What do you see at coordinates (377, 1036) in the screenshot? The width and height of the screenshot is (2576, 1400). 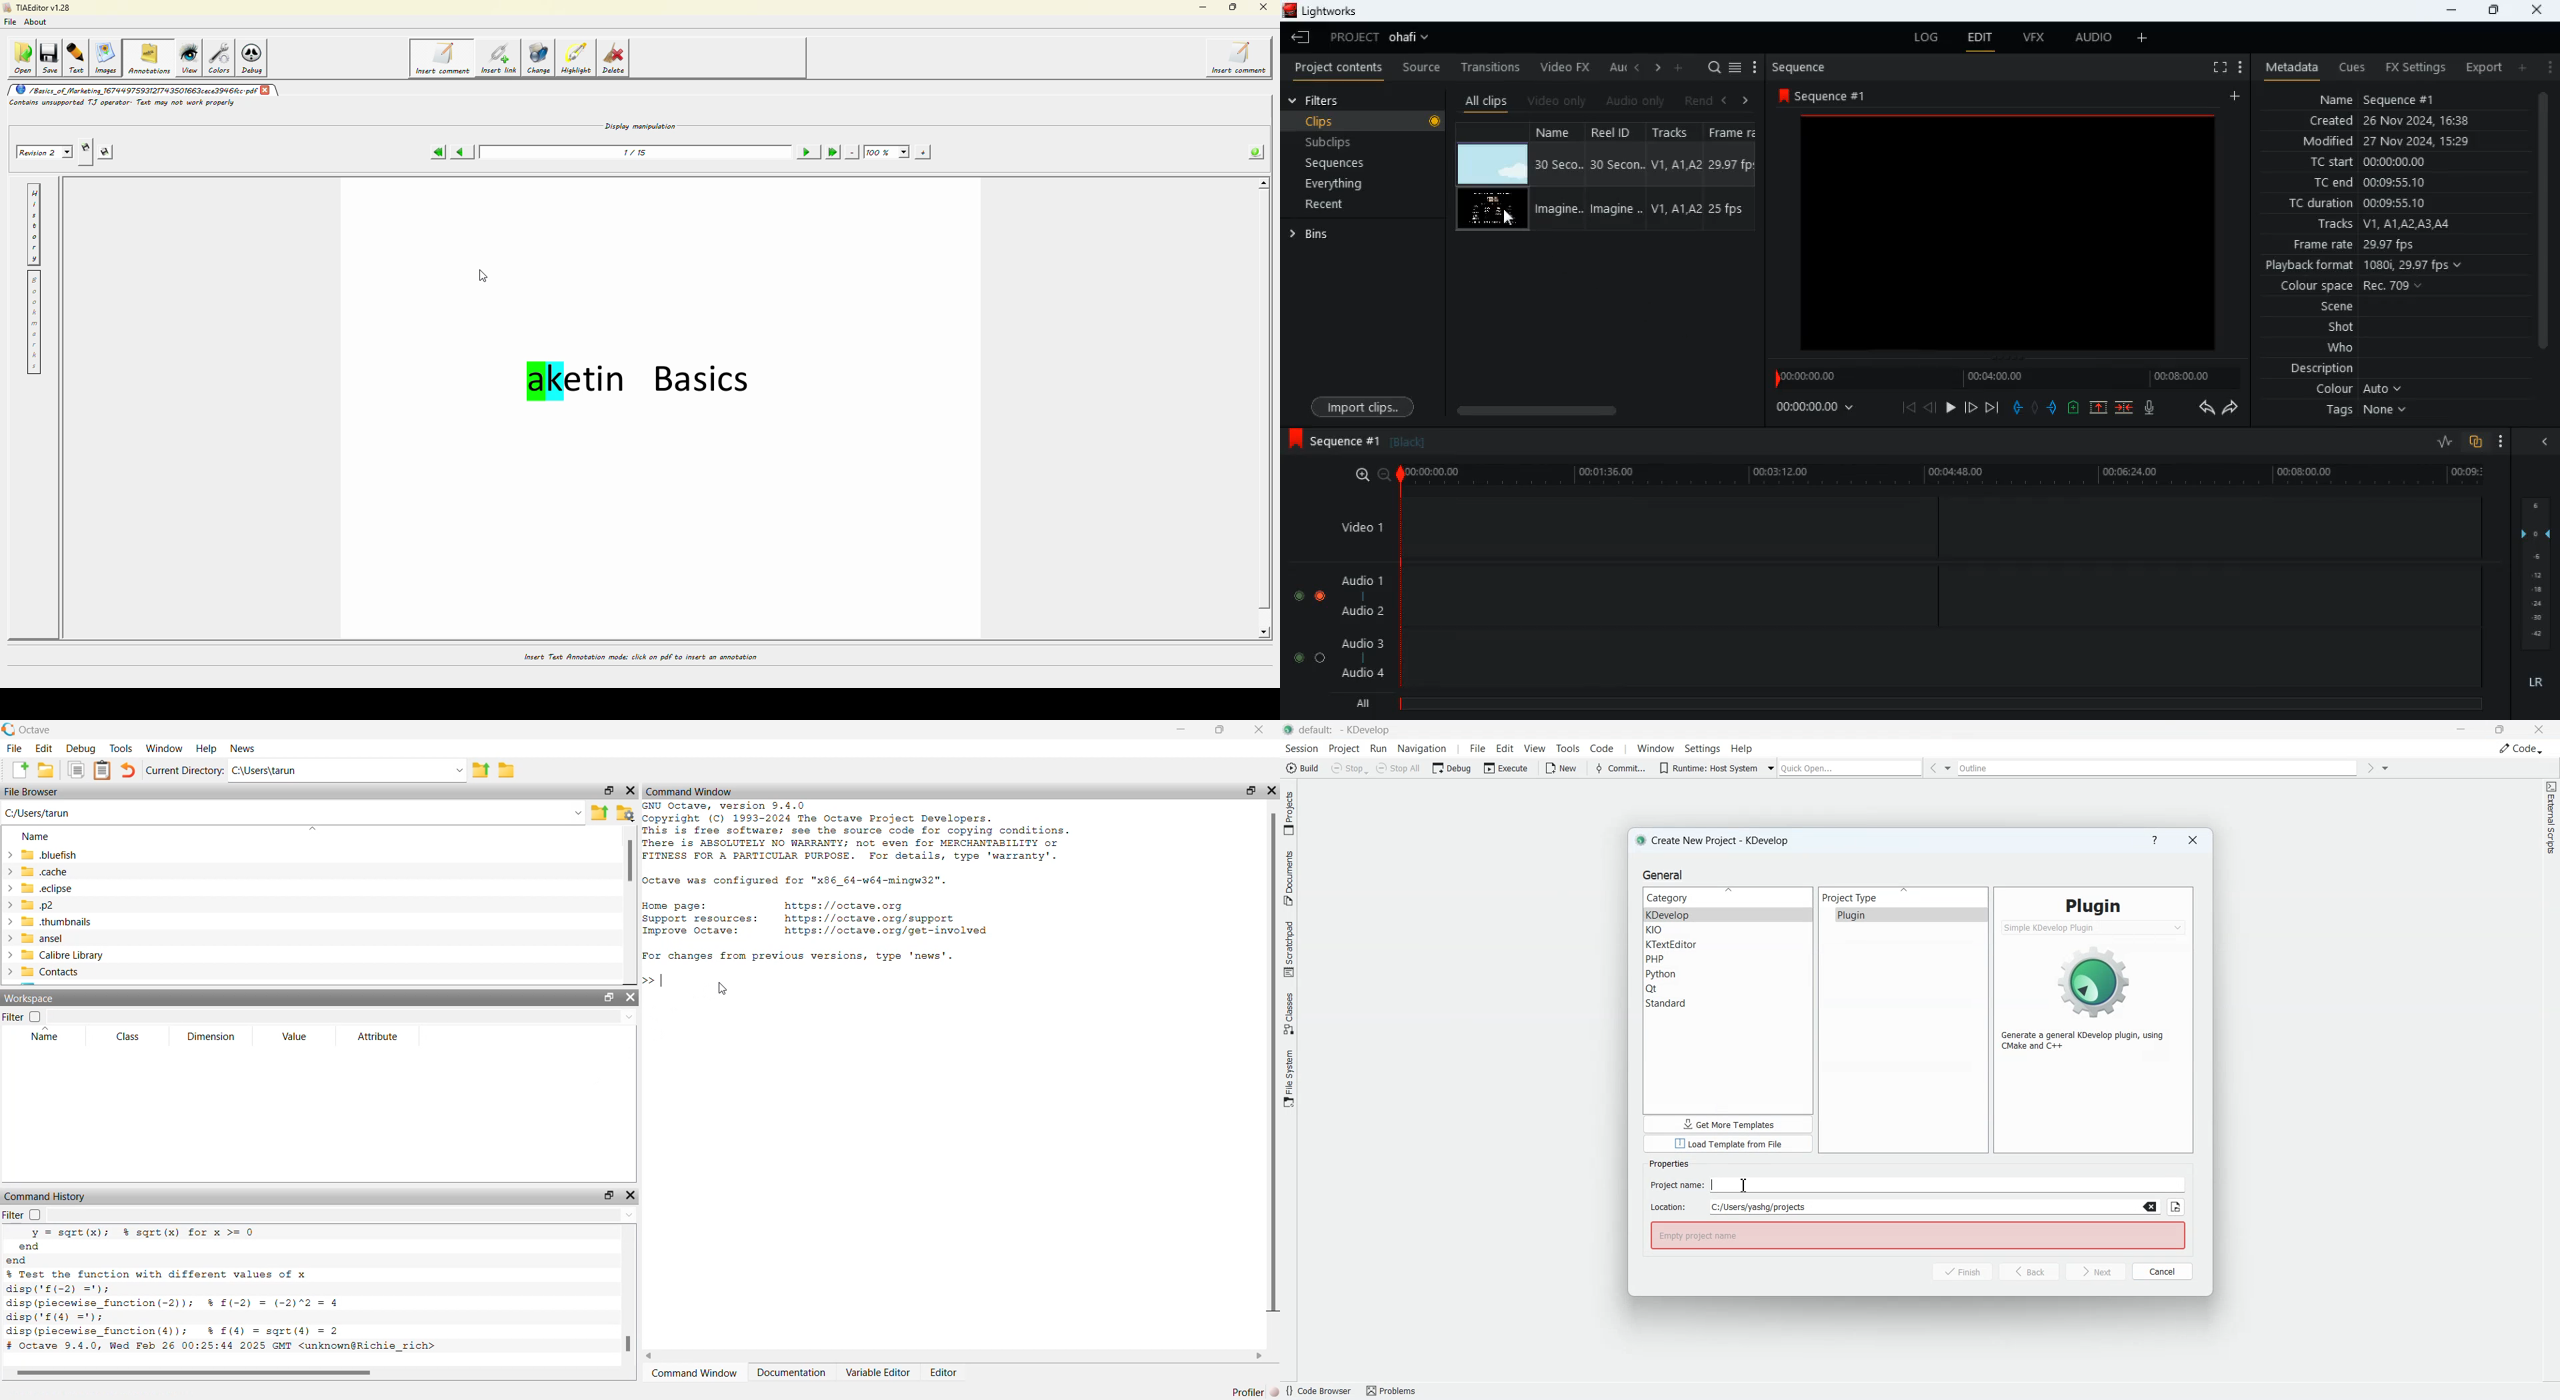 I see `Attribute` at bounding box center [377, 1036].